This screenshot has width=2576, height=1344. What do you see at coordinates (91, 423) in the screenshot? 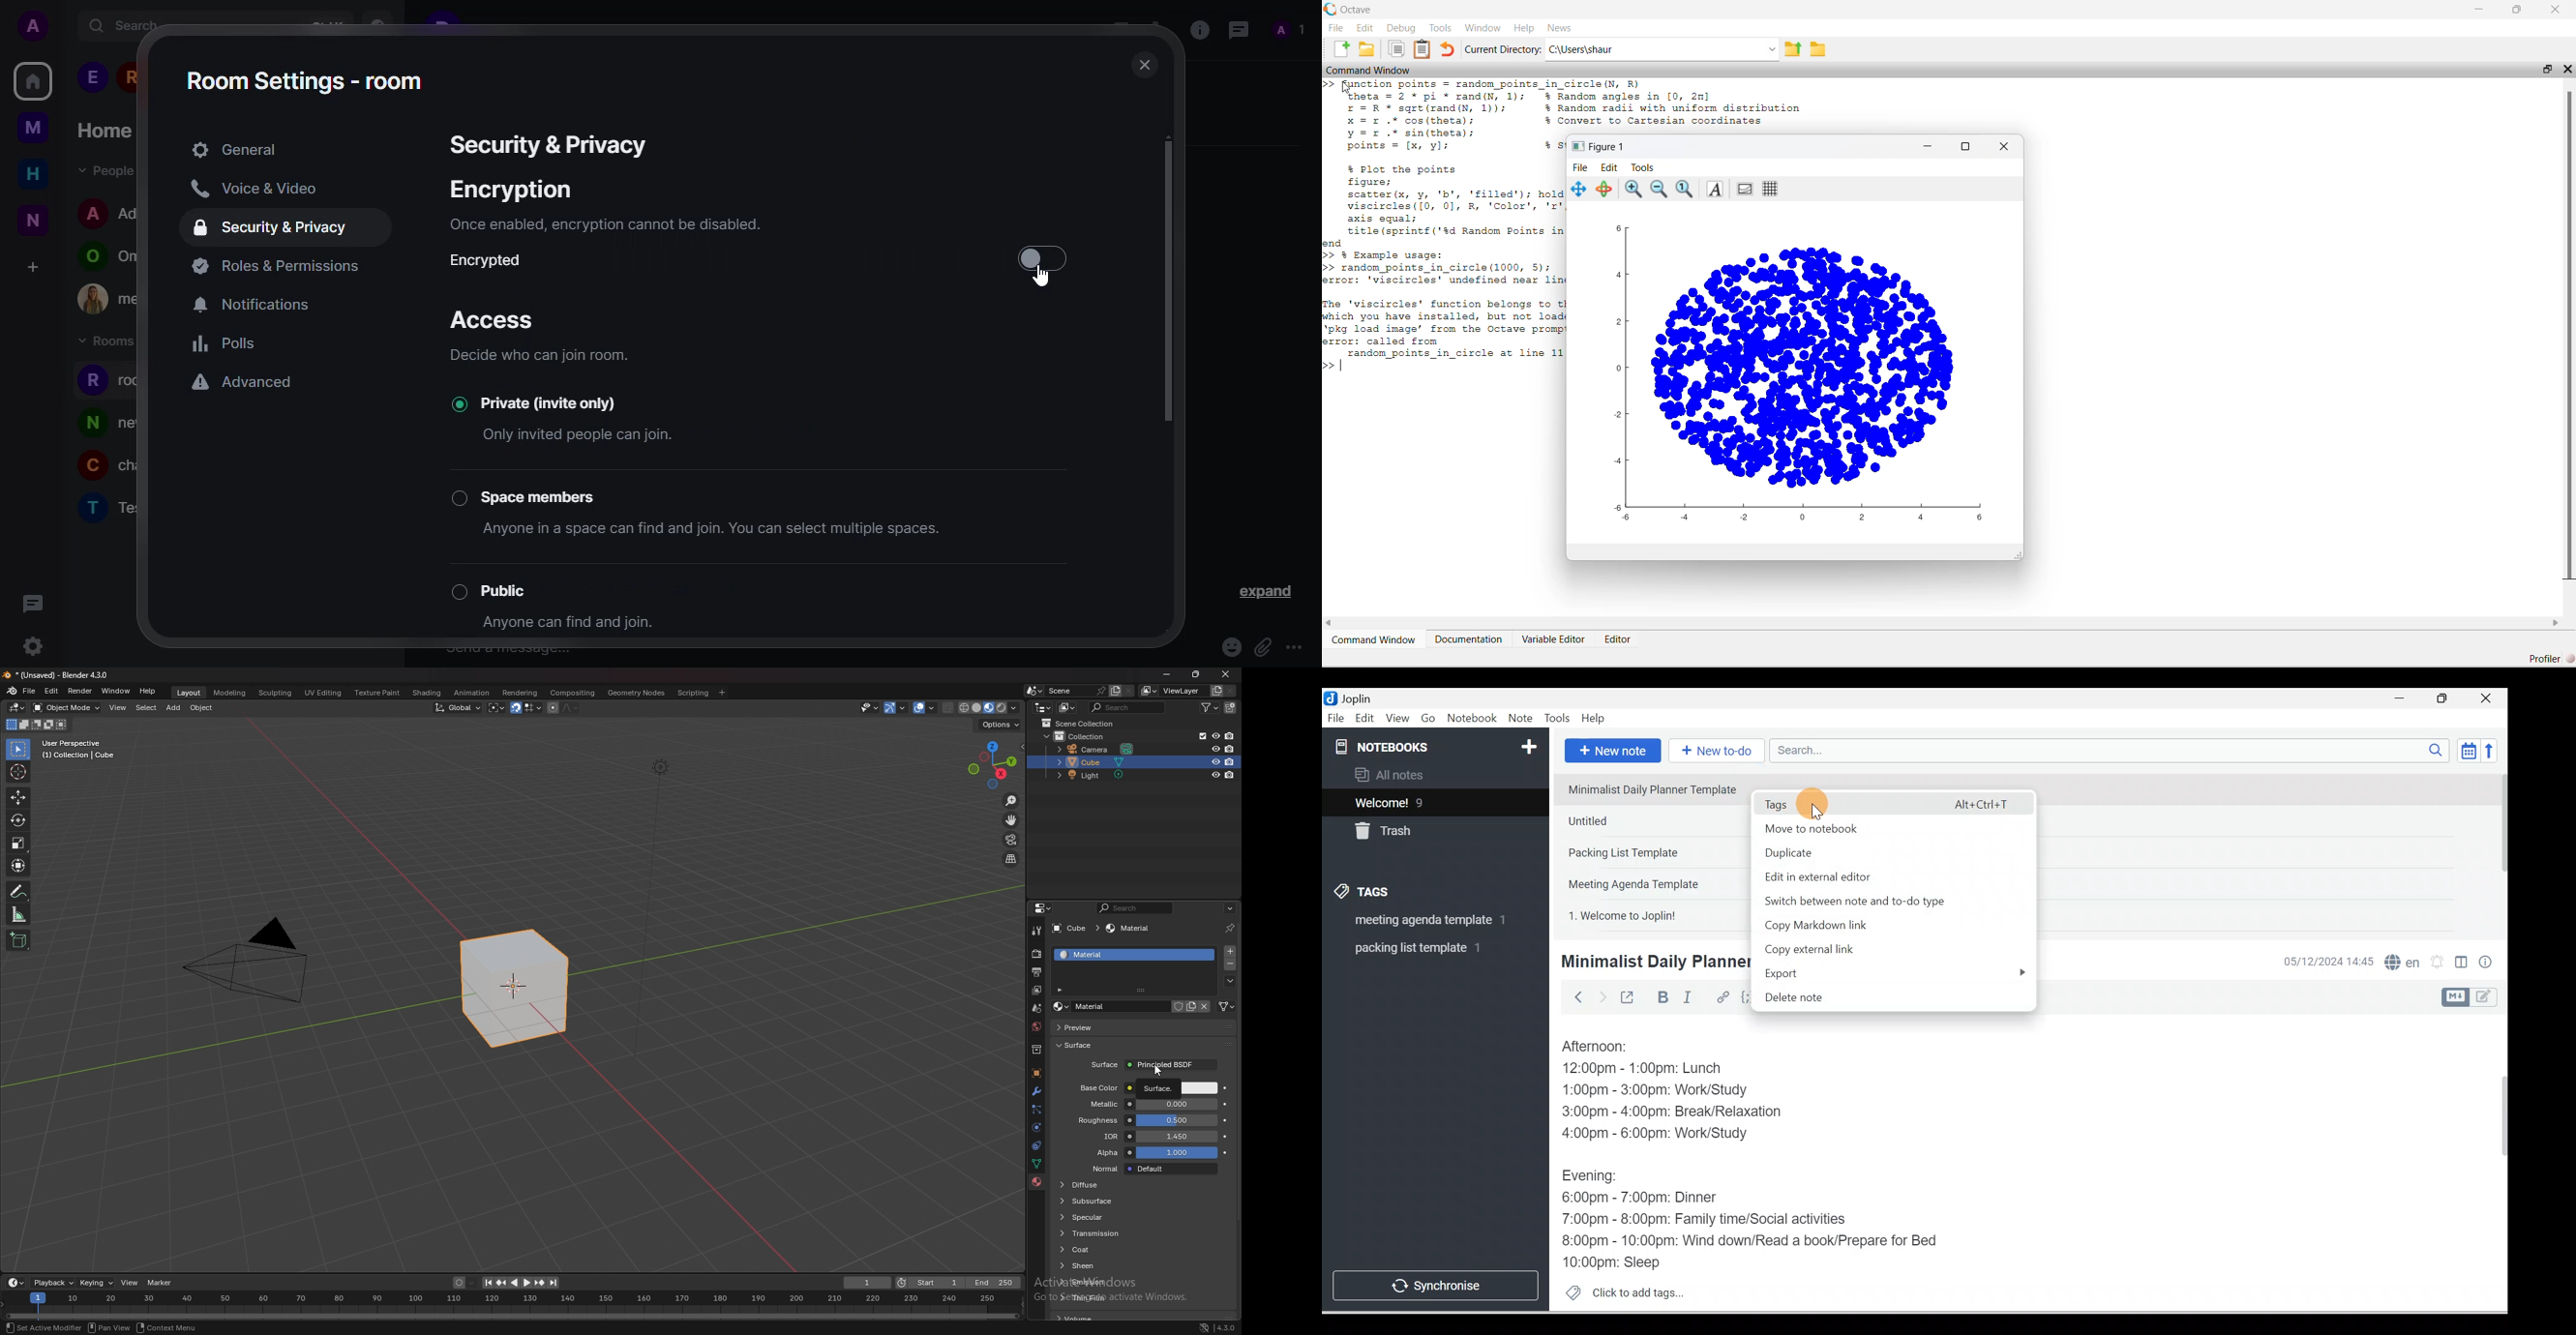
I see `profile` at bounding box center [91, 423].